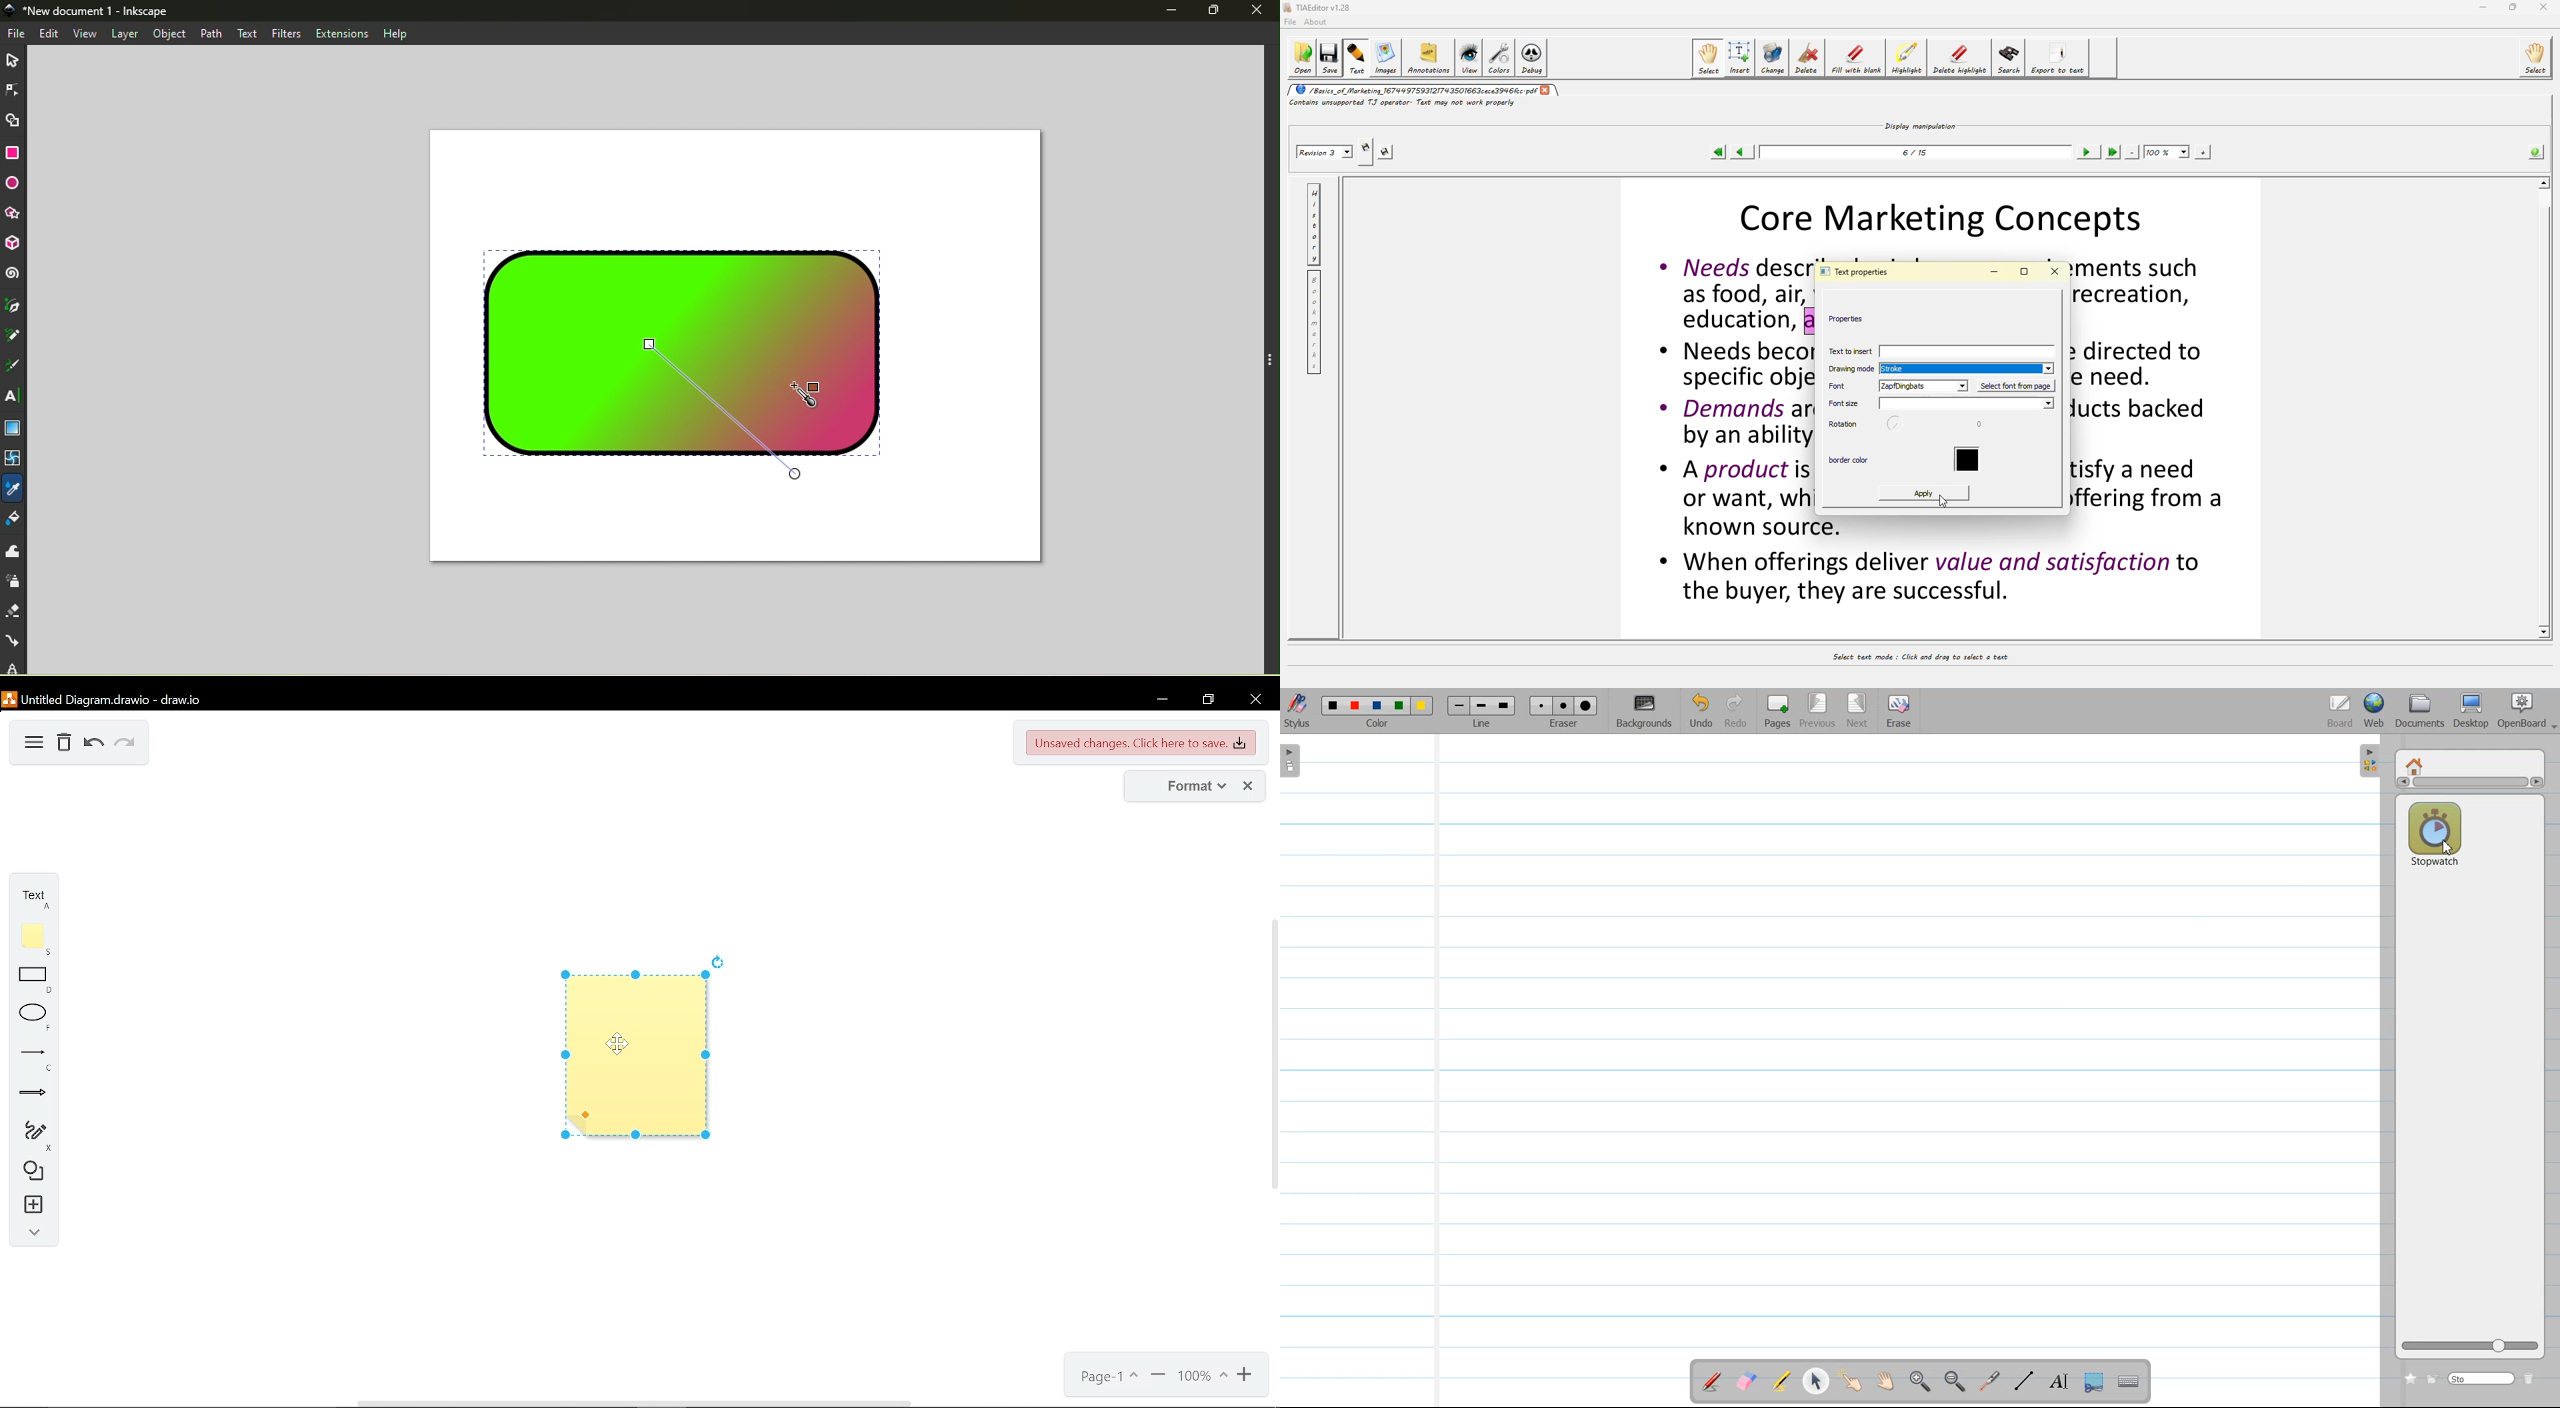 This screenshot has width=2576, height=1428. Describe the element at coordinates (33, 898) in the screenshot. I see `text` at that location.